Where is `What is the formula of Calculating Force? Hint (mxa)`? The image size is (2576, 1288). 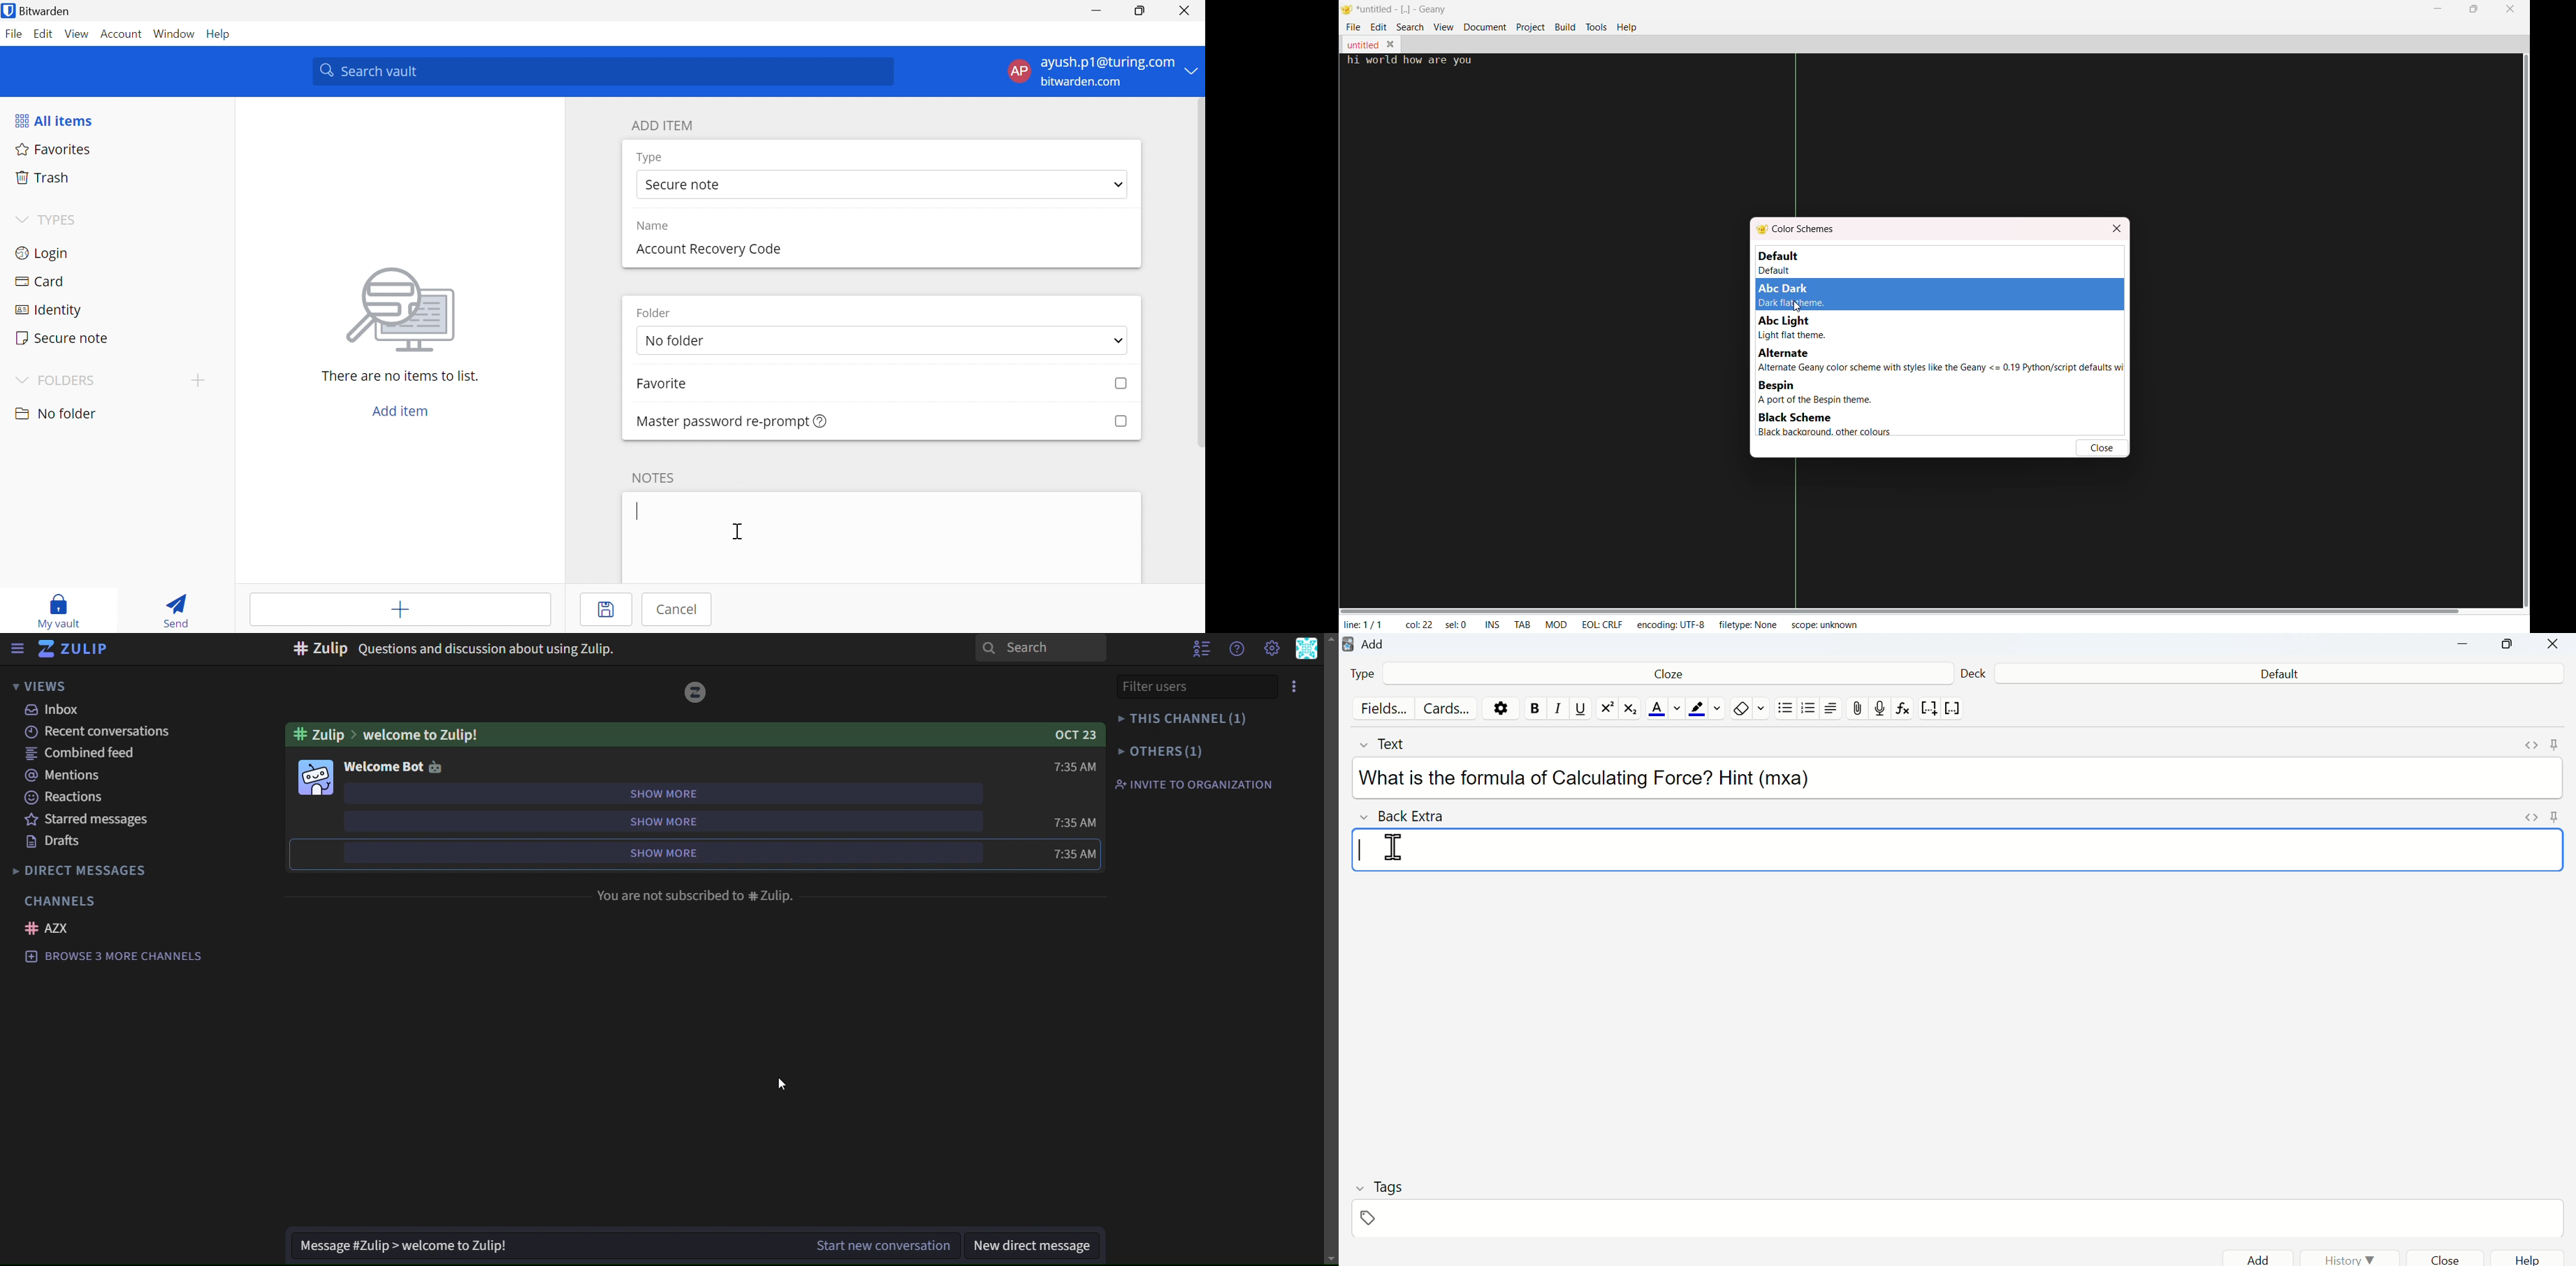
What is the formula of Calculating Force? Hint (mxa) is located at coordinates (1592, 779).